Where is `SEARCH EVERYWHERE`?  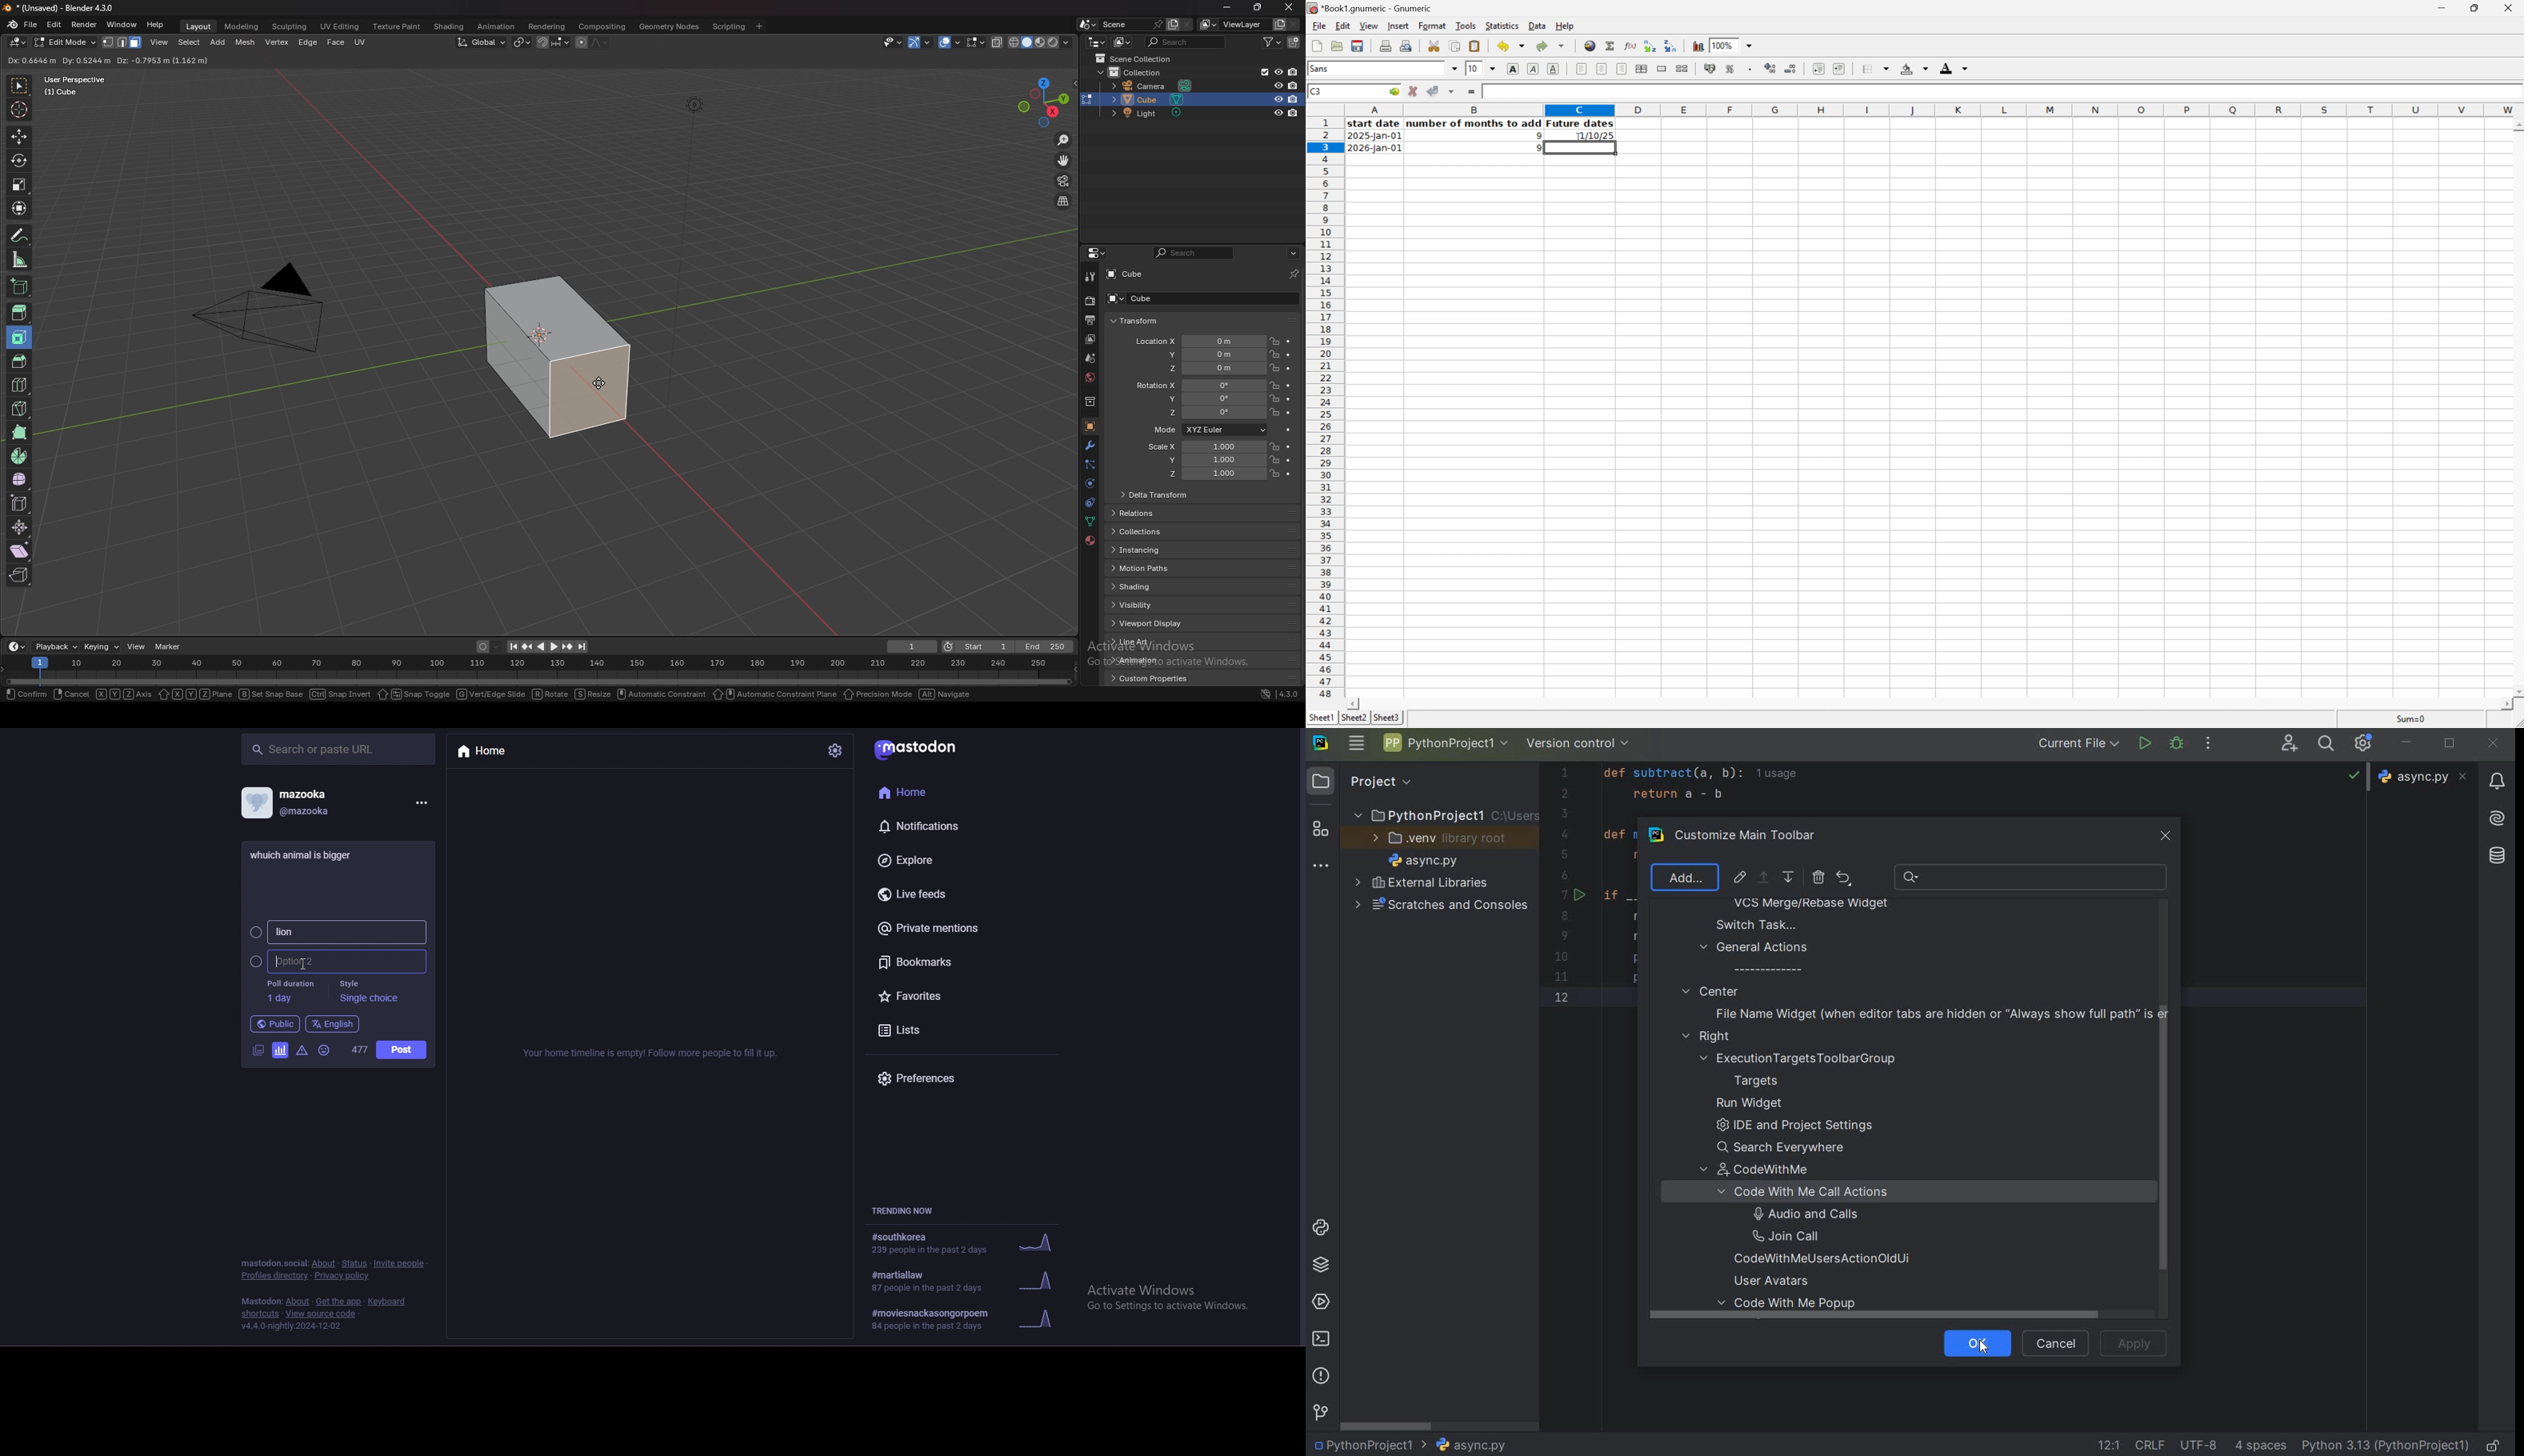
SEARCH EVERYWHERE is located at coordinates (2329, 744).